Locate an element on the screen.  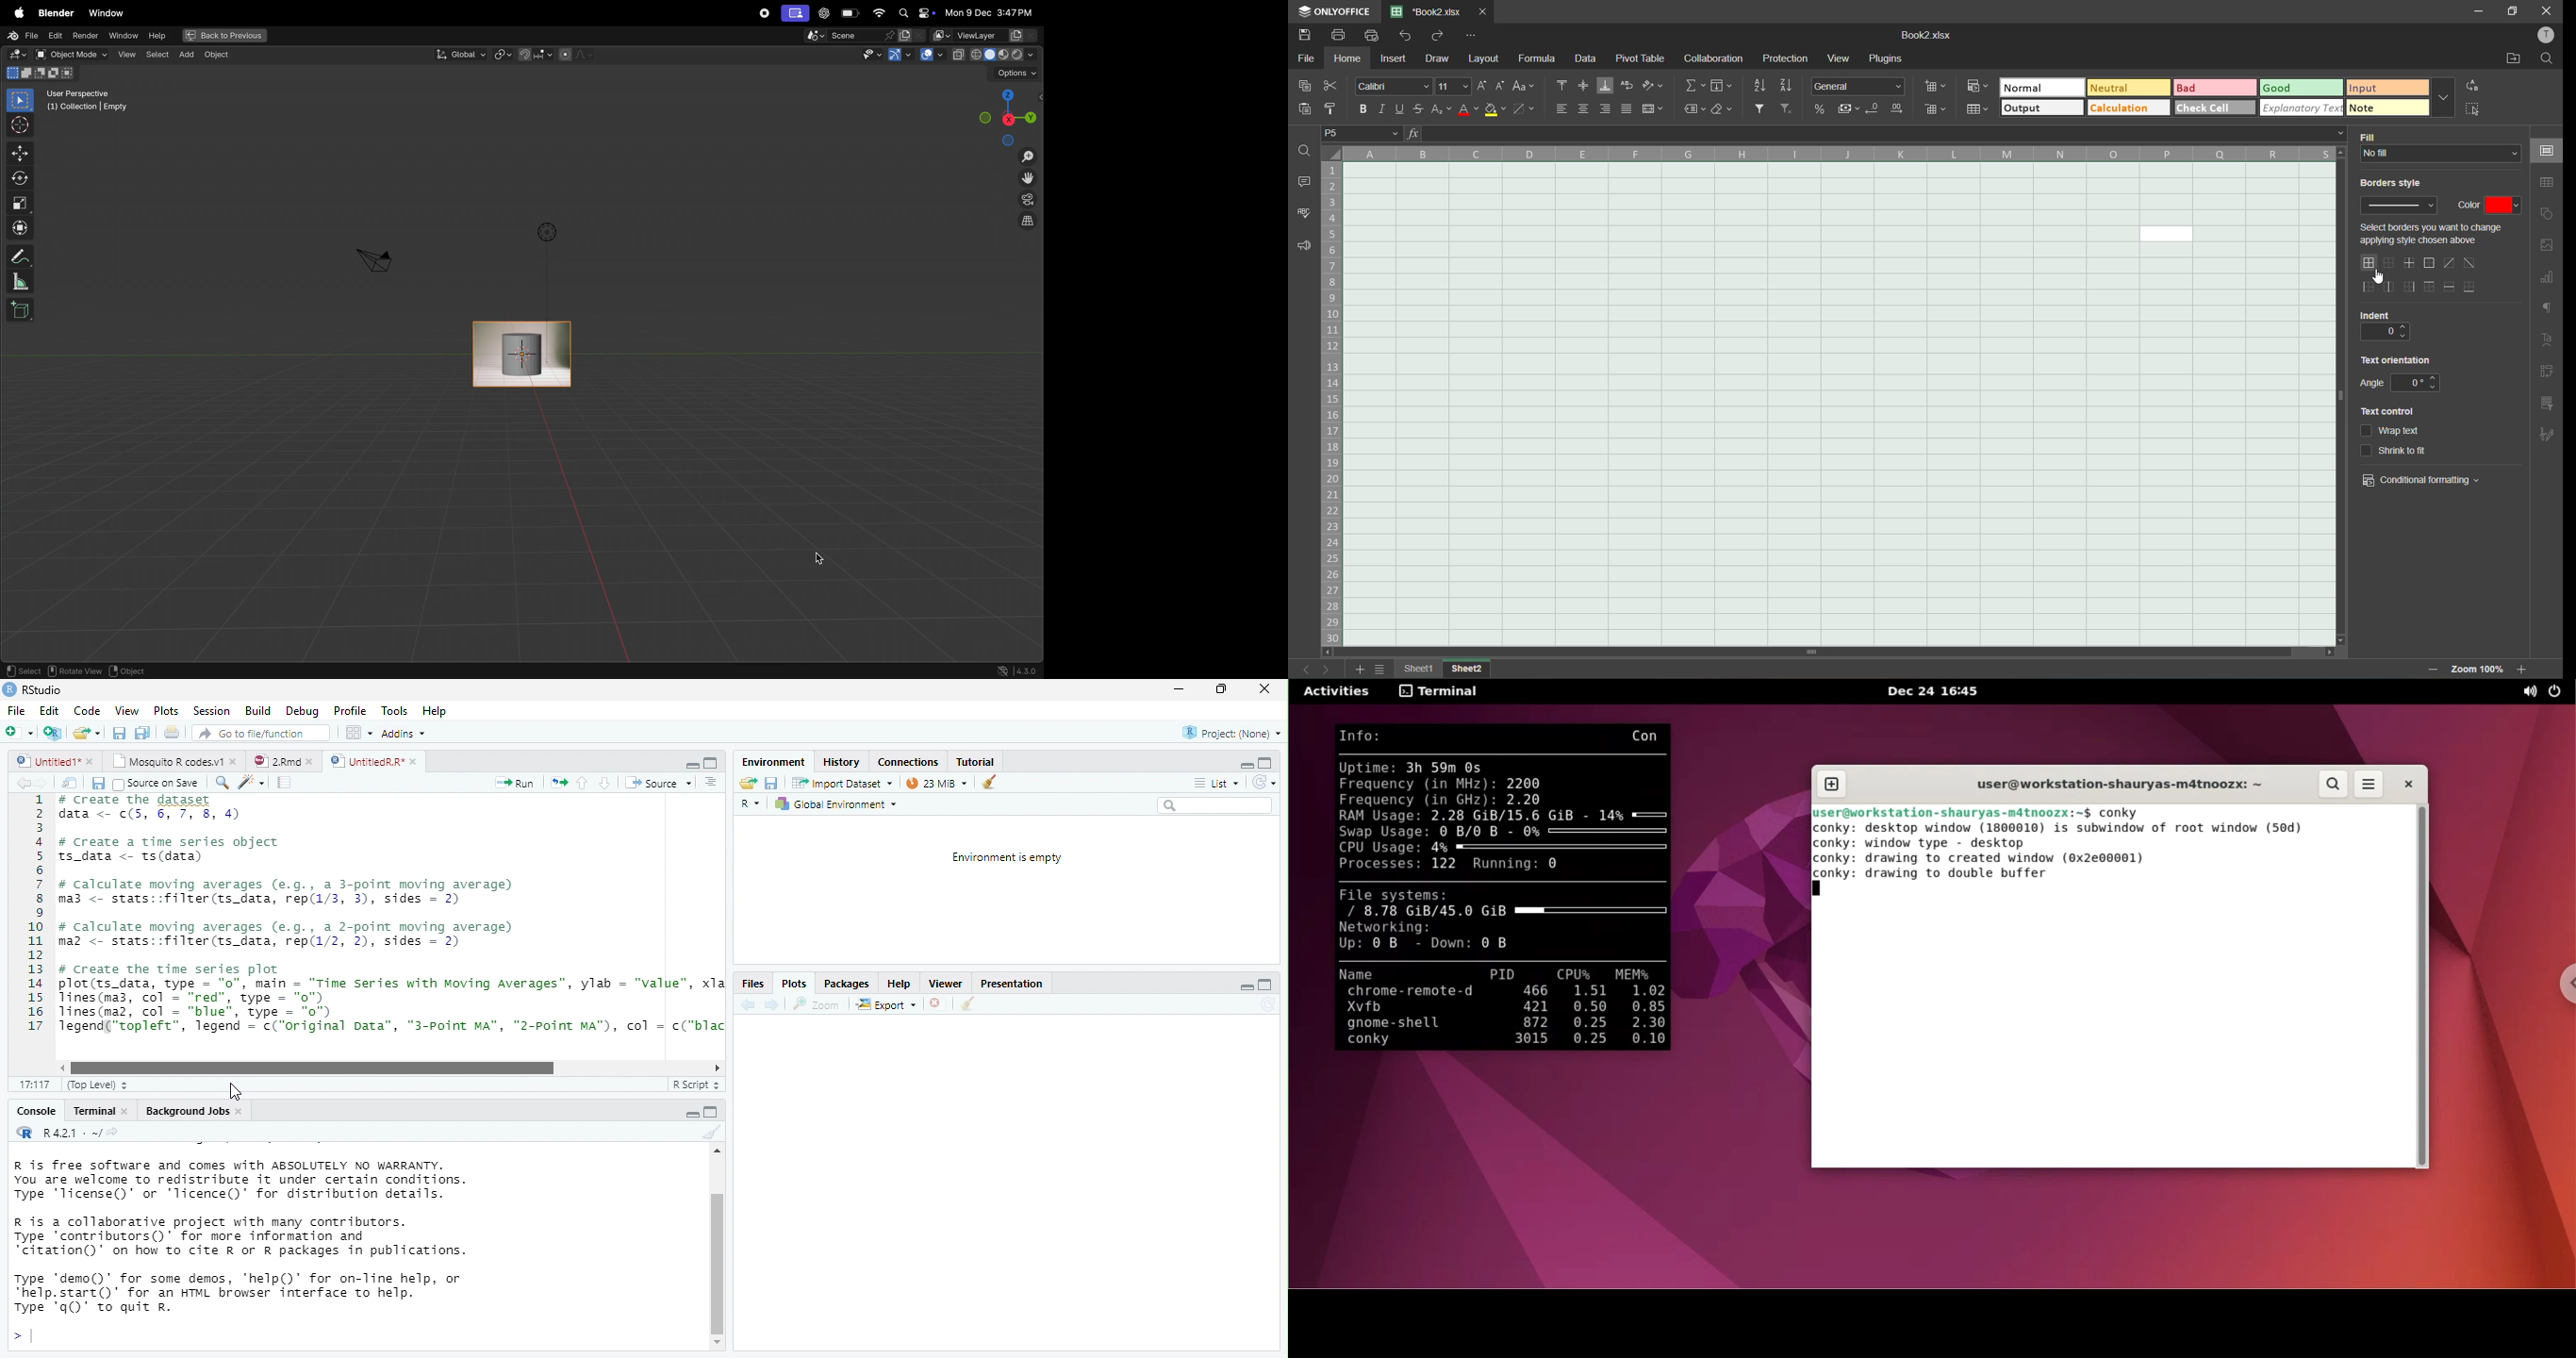
good is located at coordinates (2303, 88).